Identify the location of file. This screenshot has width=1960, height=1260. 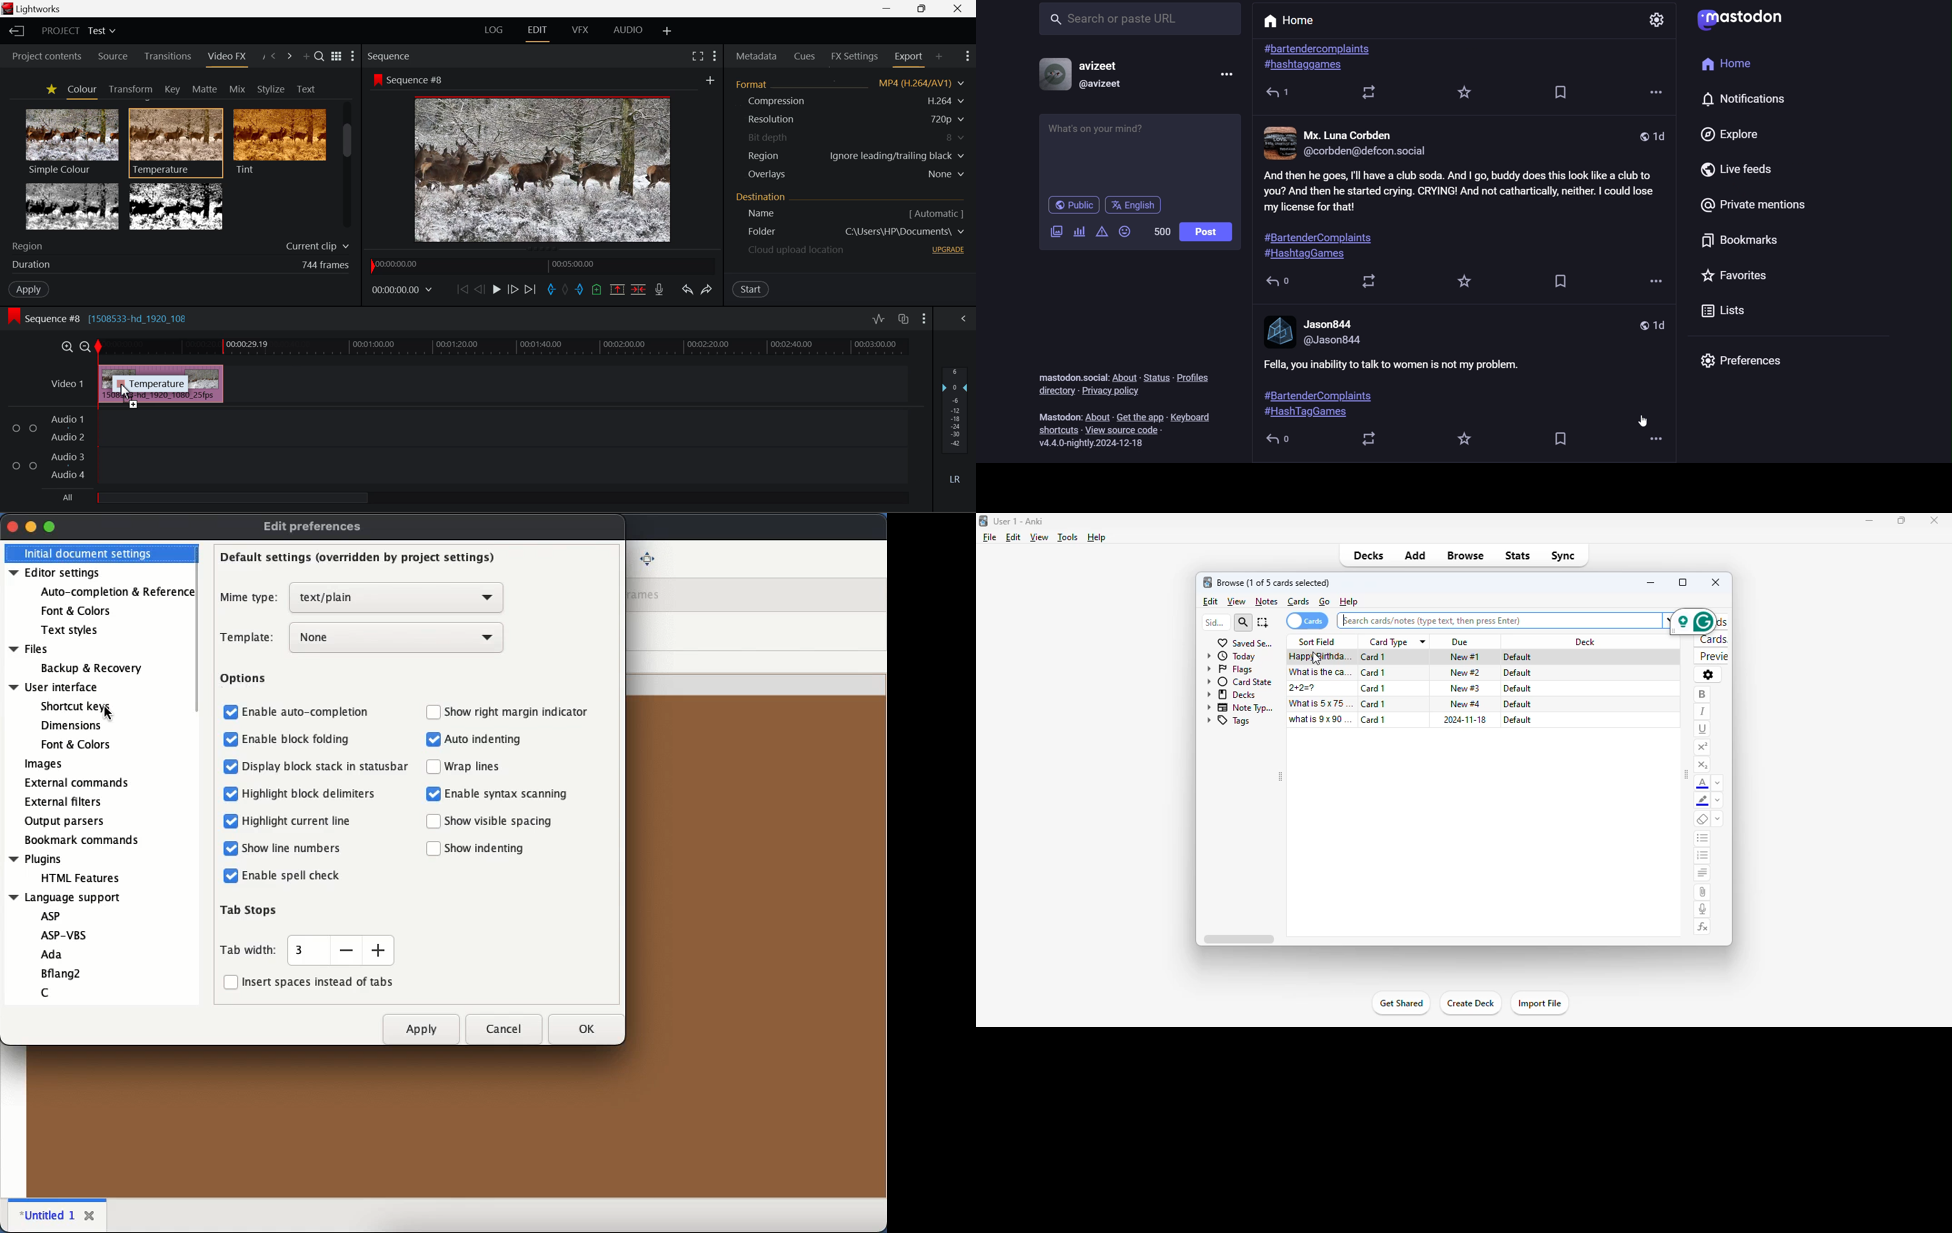
(990, 537).